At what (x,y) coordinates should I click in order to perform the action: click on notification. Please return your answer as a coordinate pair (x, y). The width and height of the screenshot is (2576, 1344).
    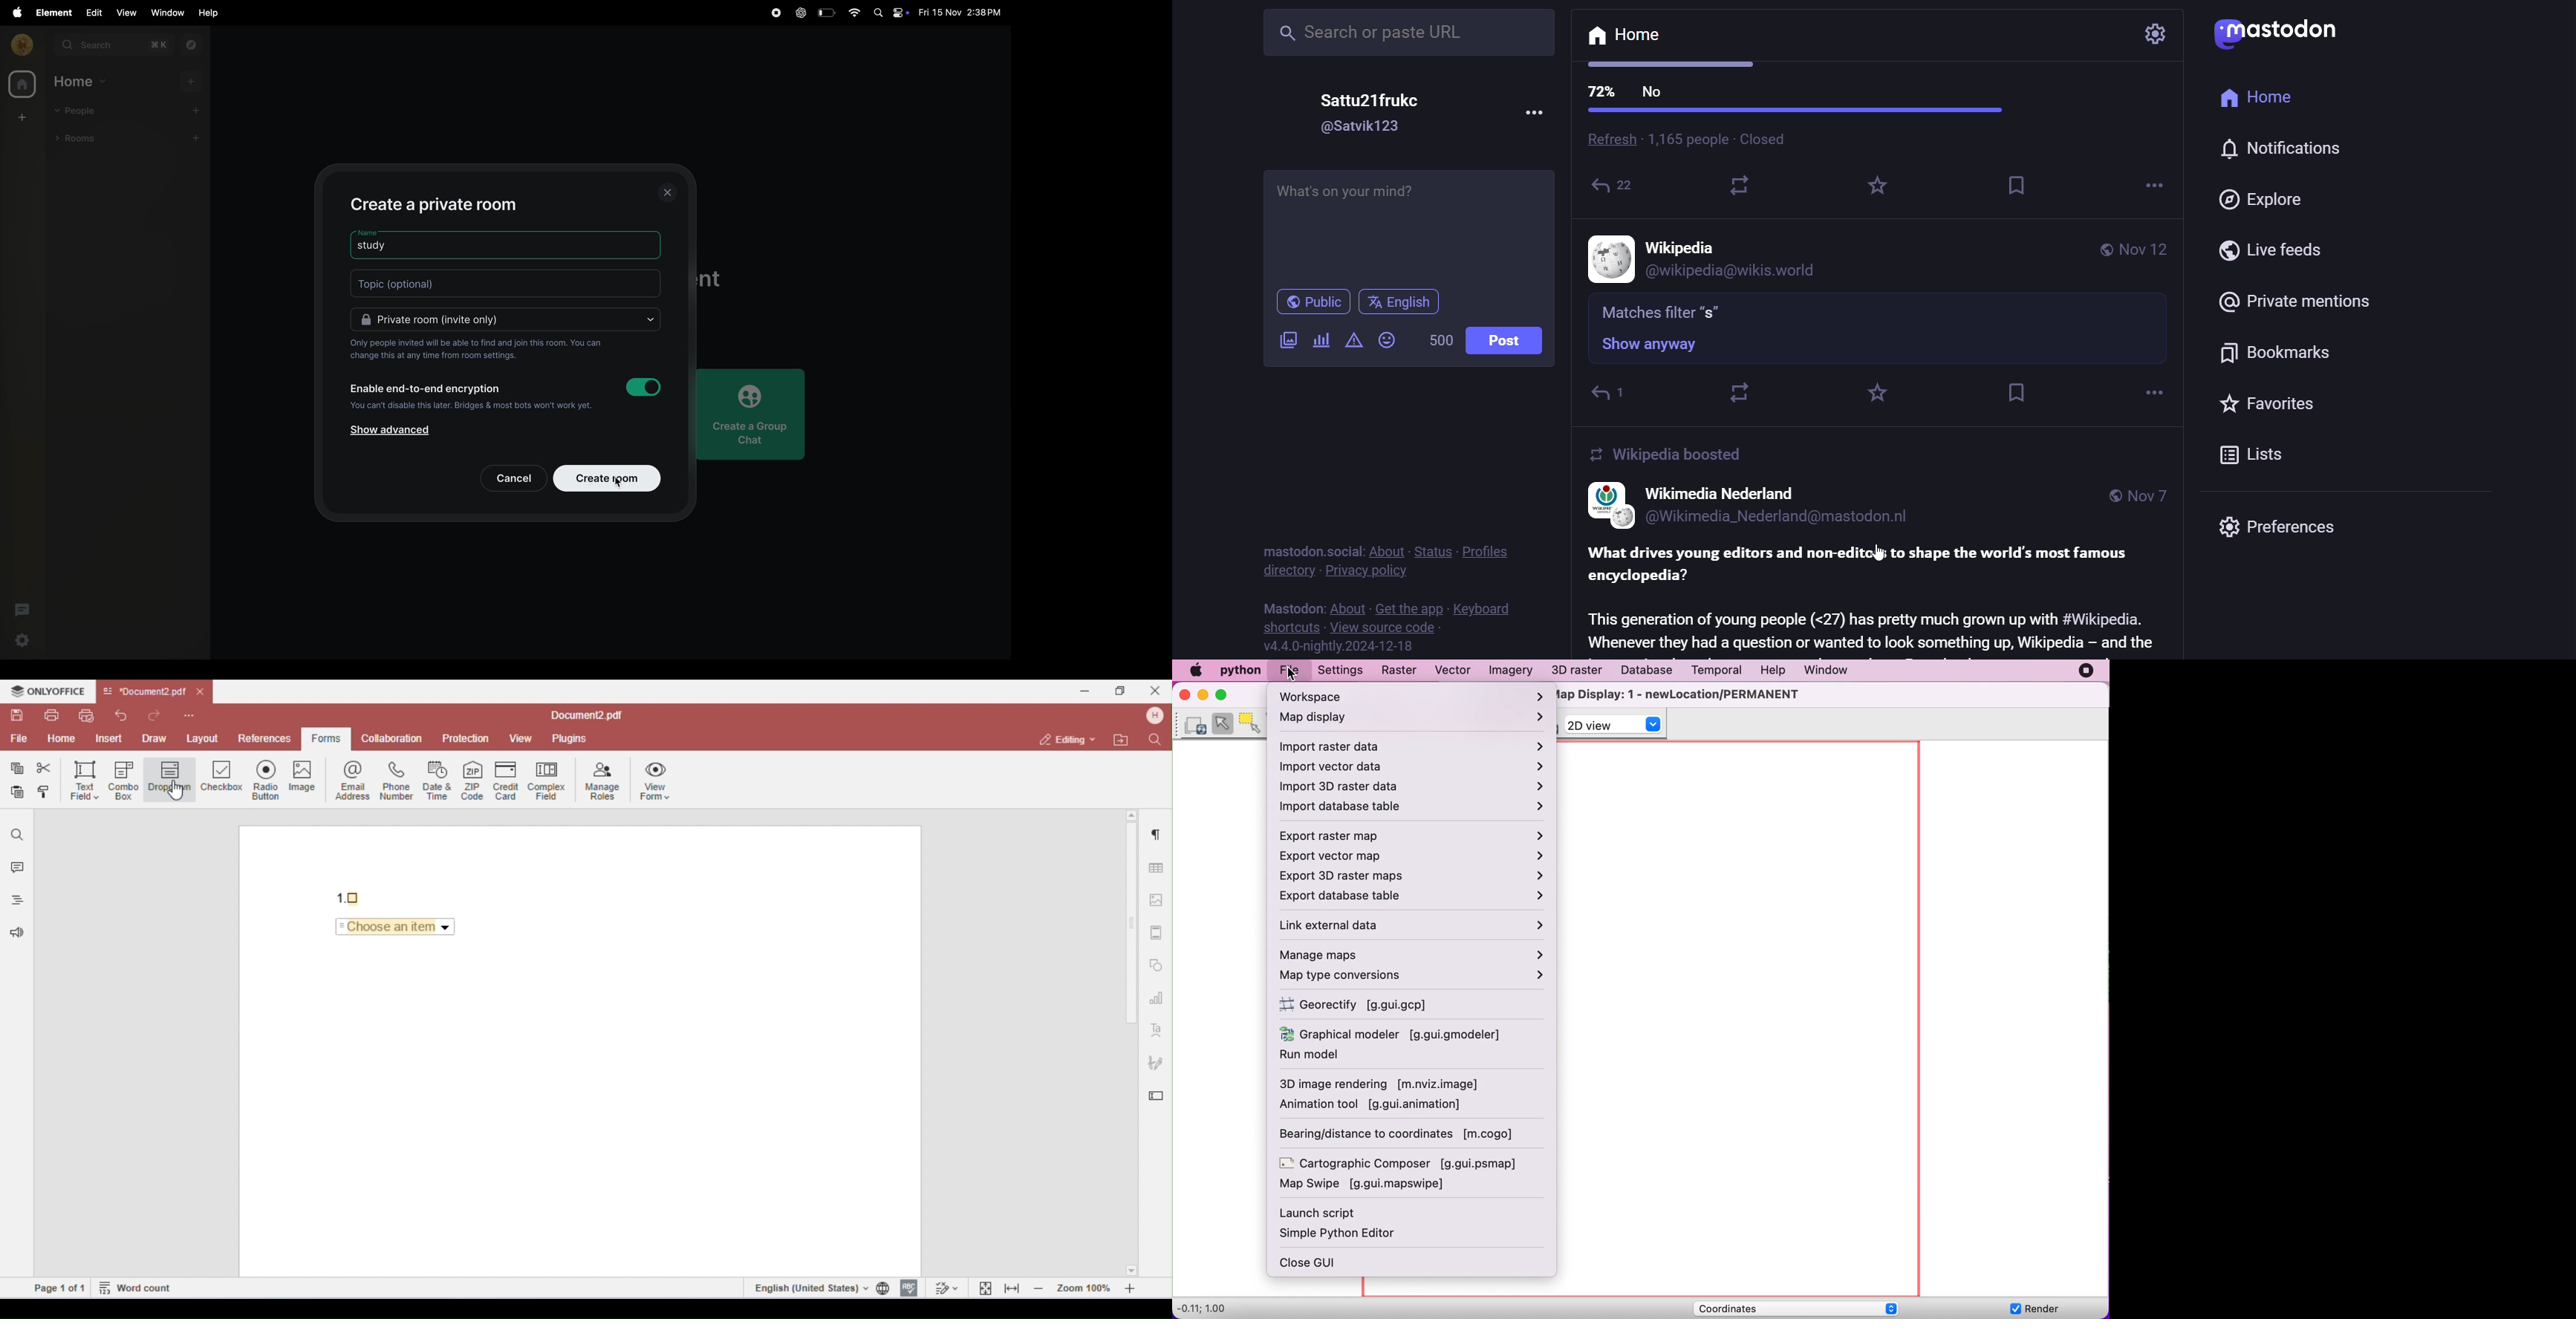
    Looking at the image, I should click on (2288, 152).